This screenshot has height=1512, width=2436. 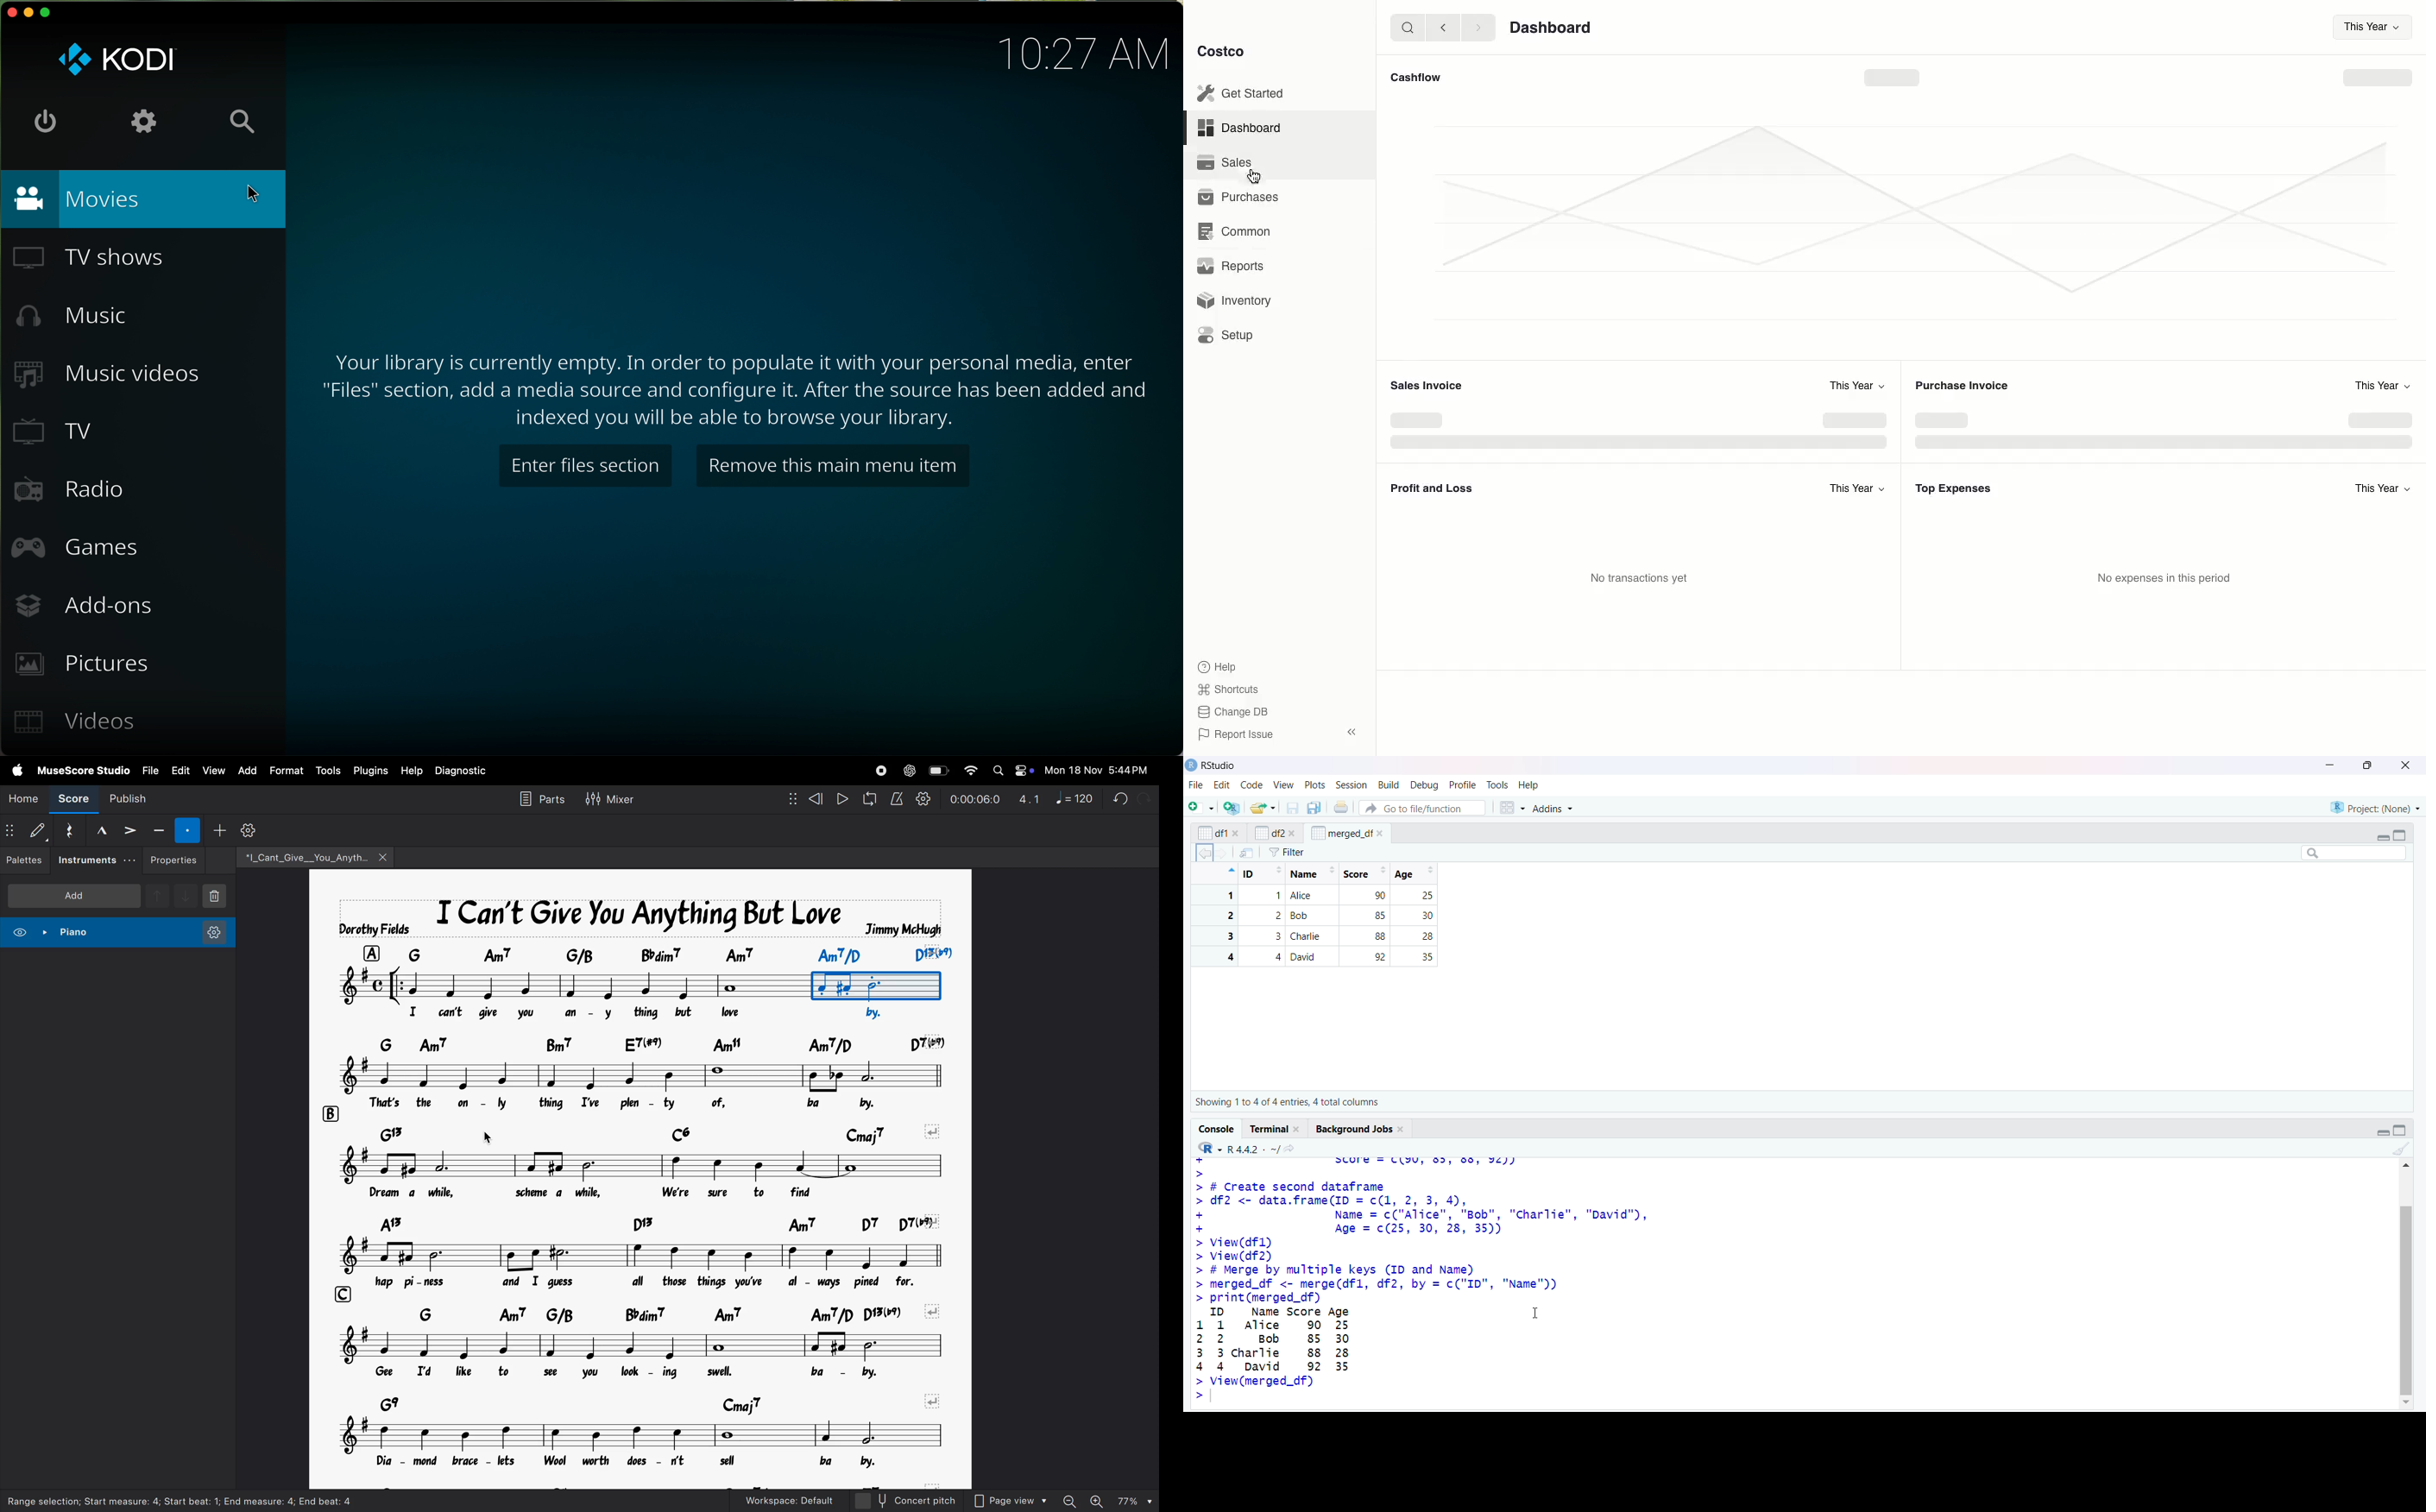 I want to click on Collapse/expand , so click(x=2382, y=838).